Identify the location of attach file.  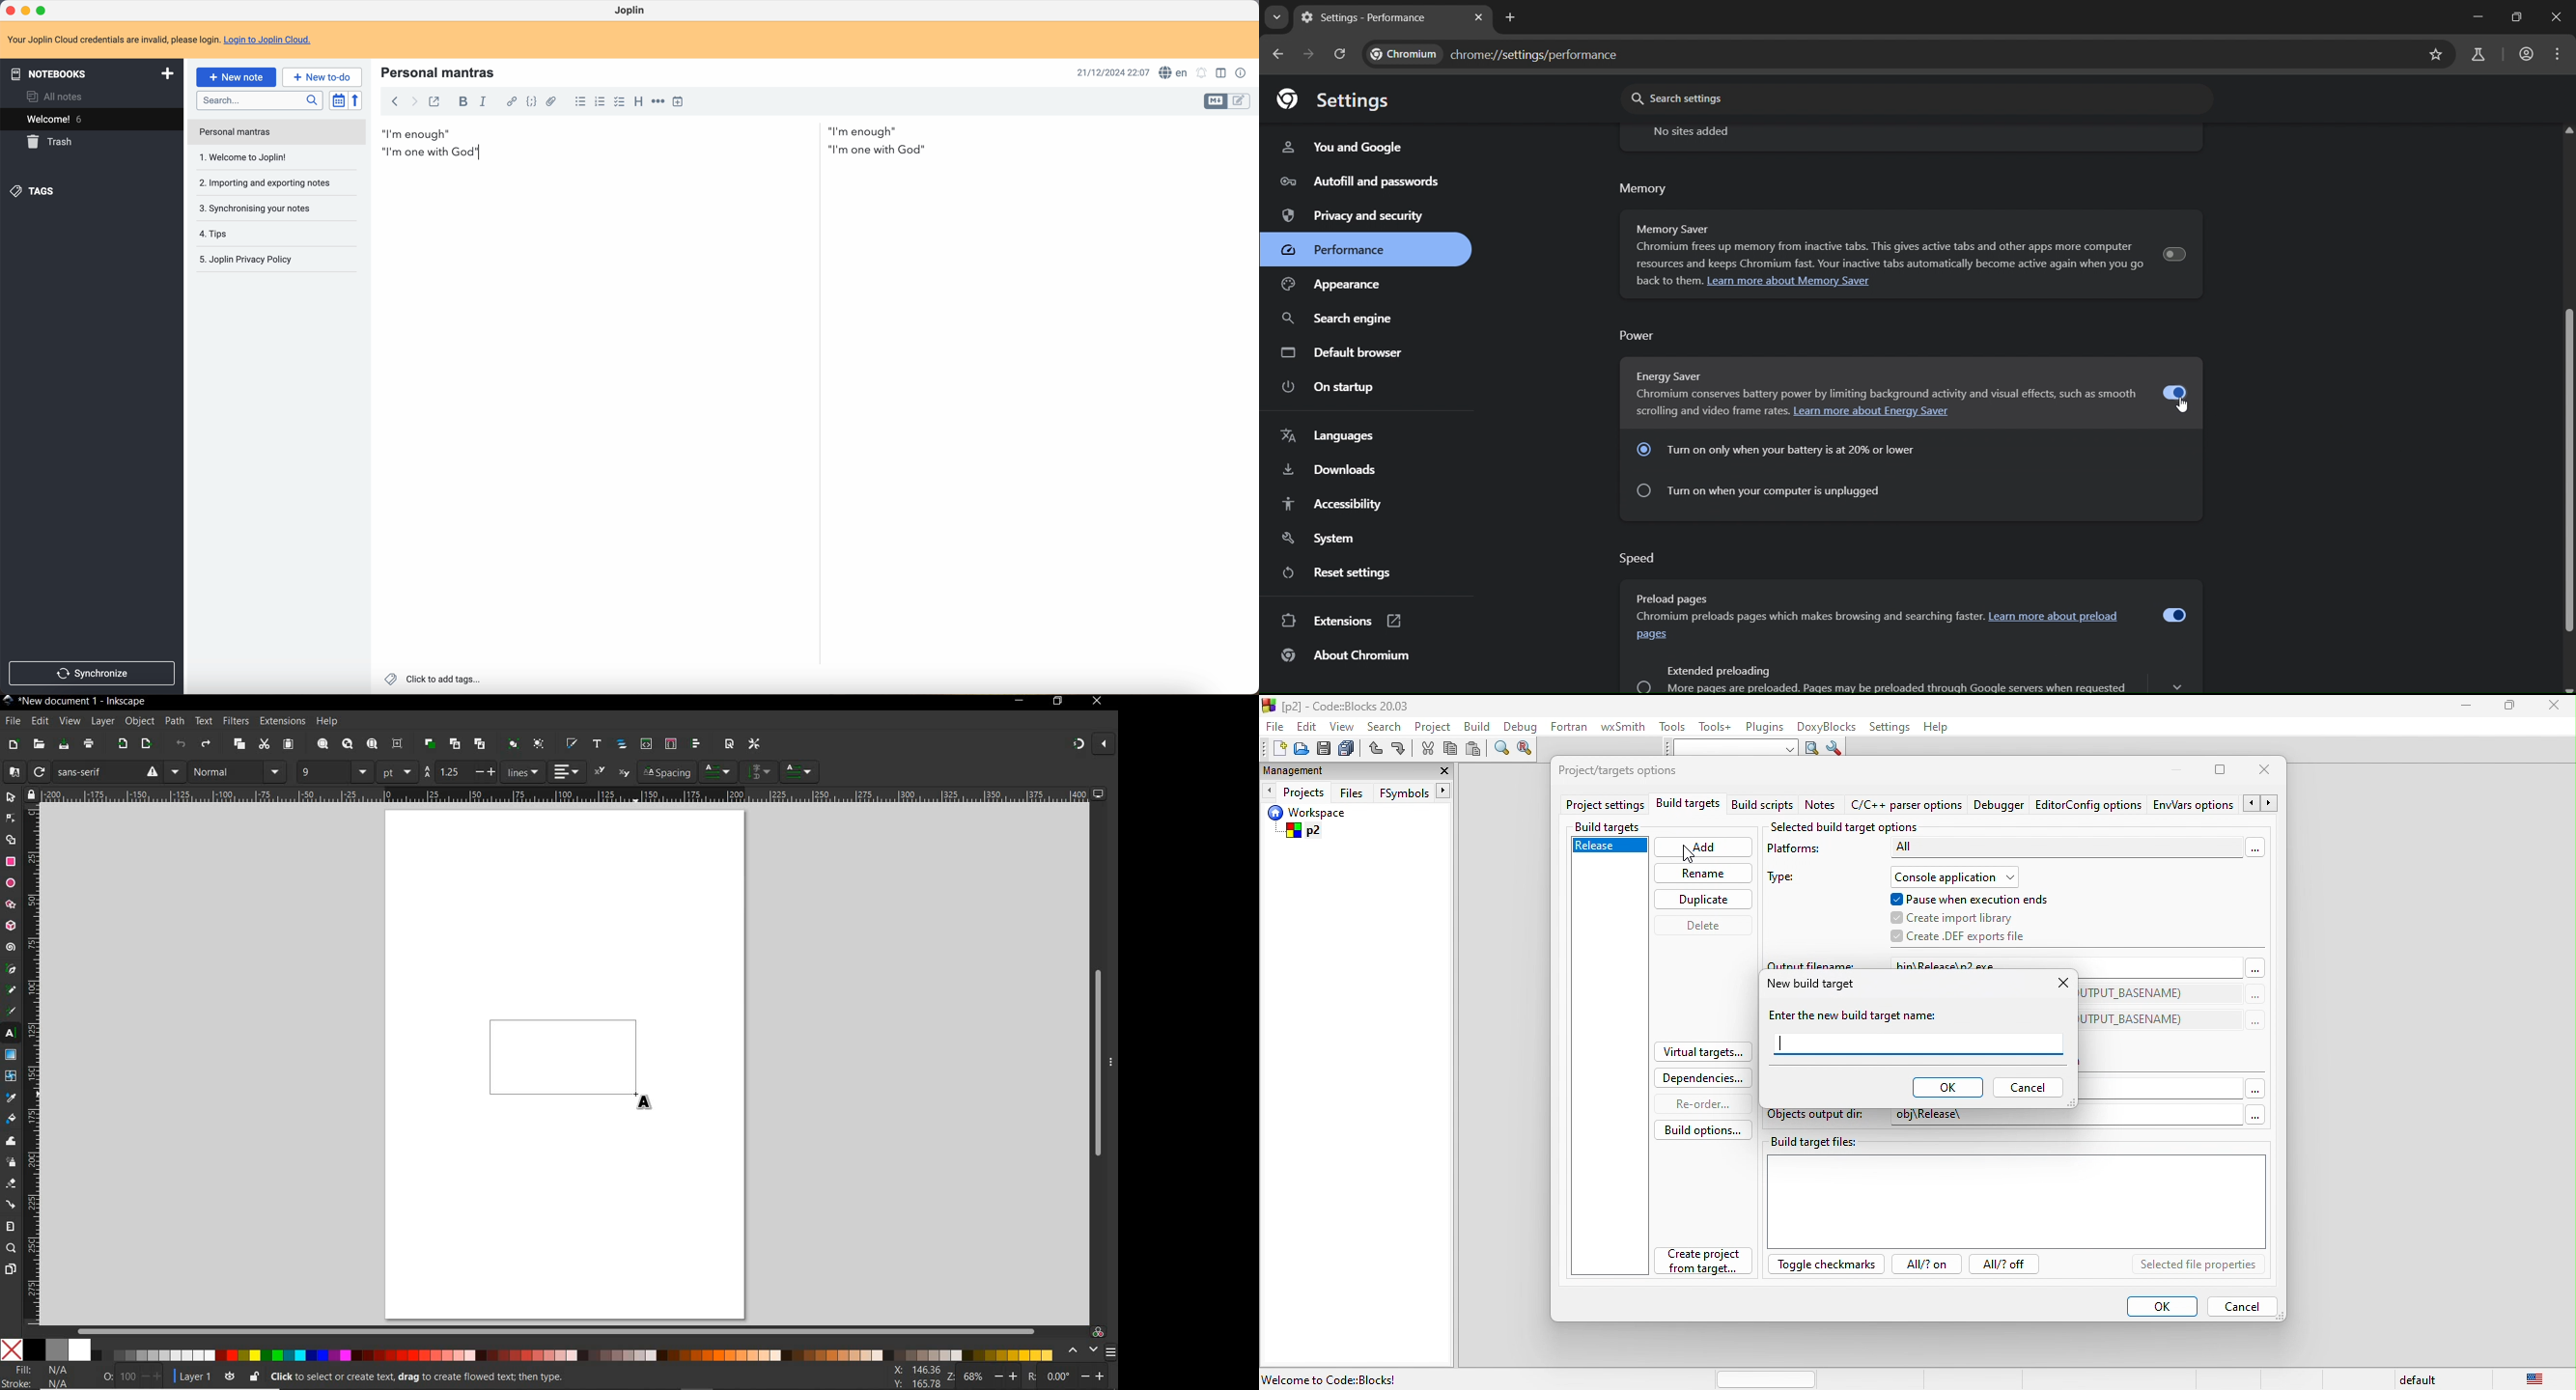
(555, 102).